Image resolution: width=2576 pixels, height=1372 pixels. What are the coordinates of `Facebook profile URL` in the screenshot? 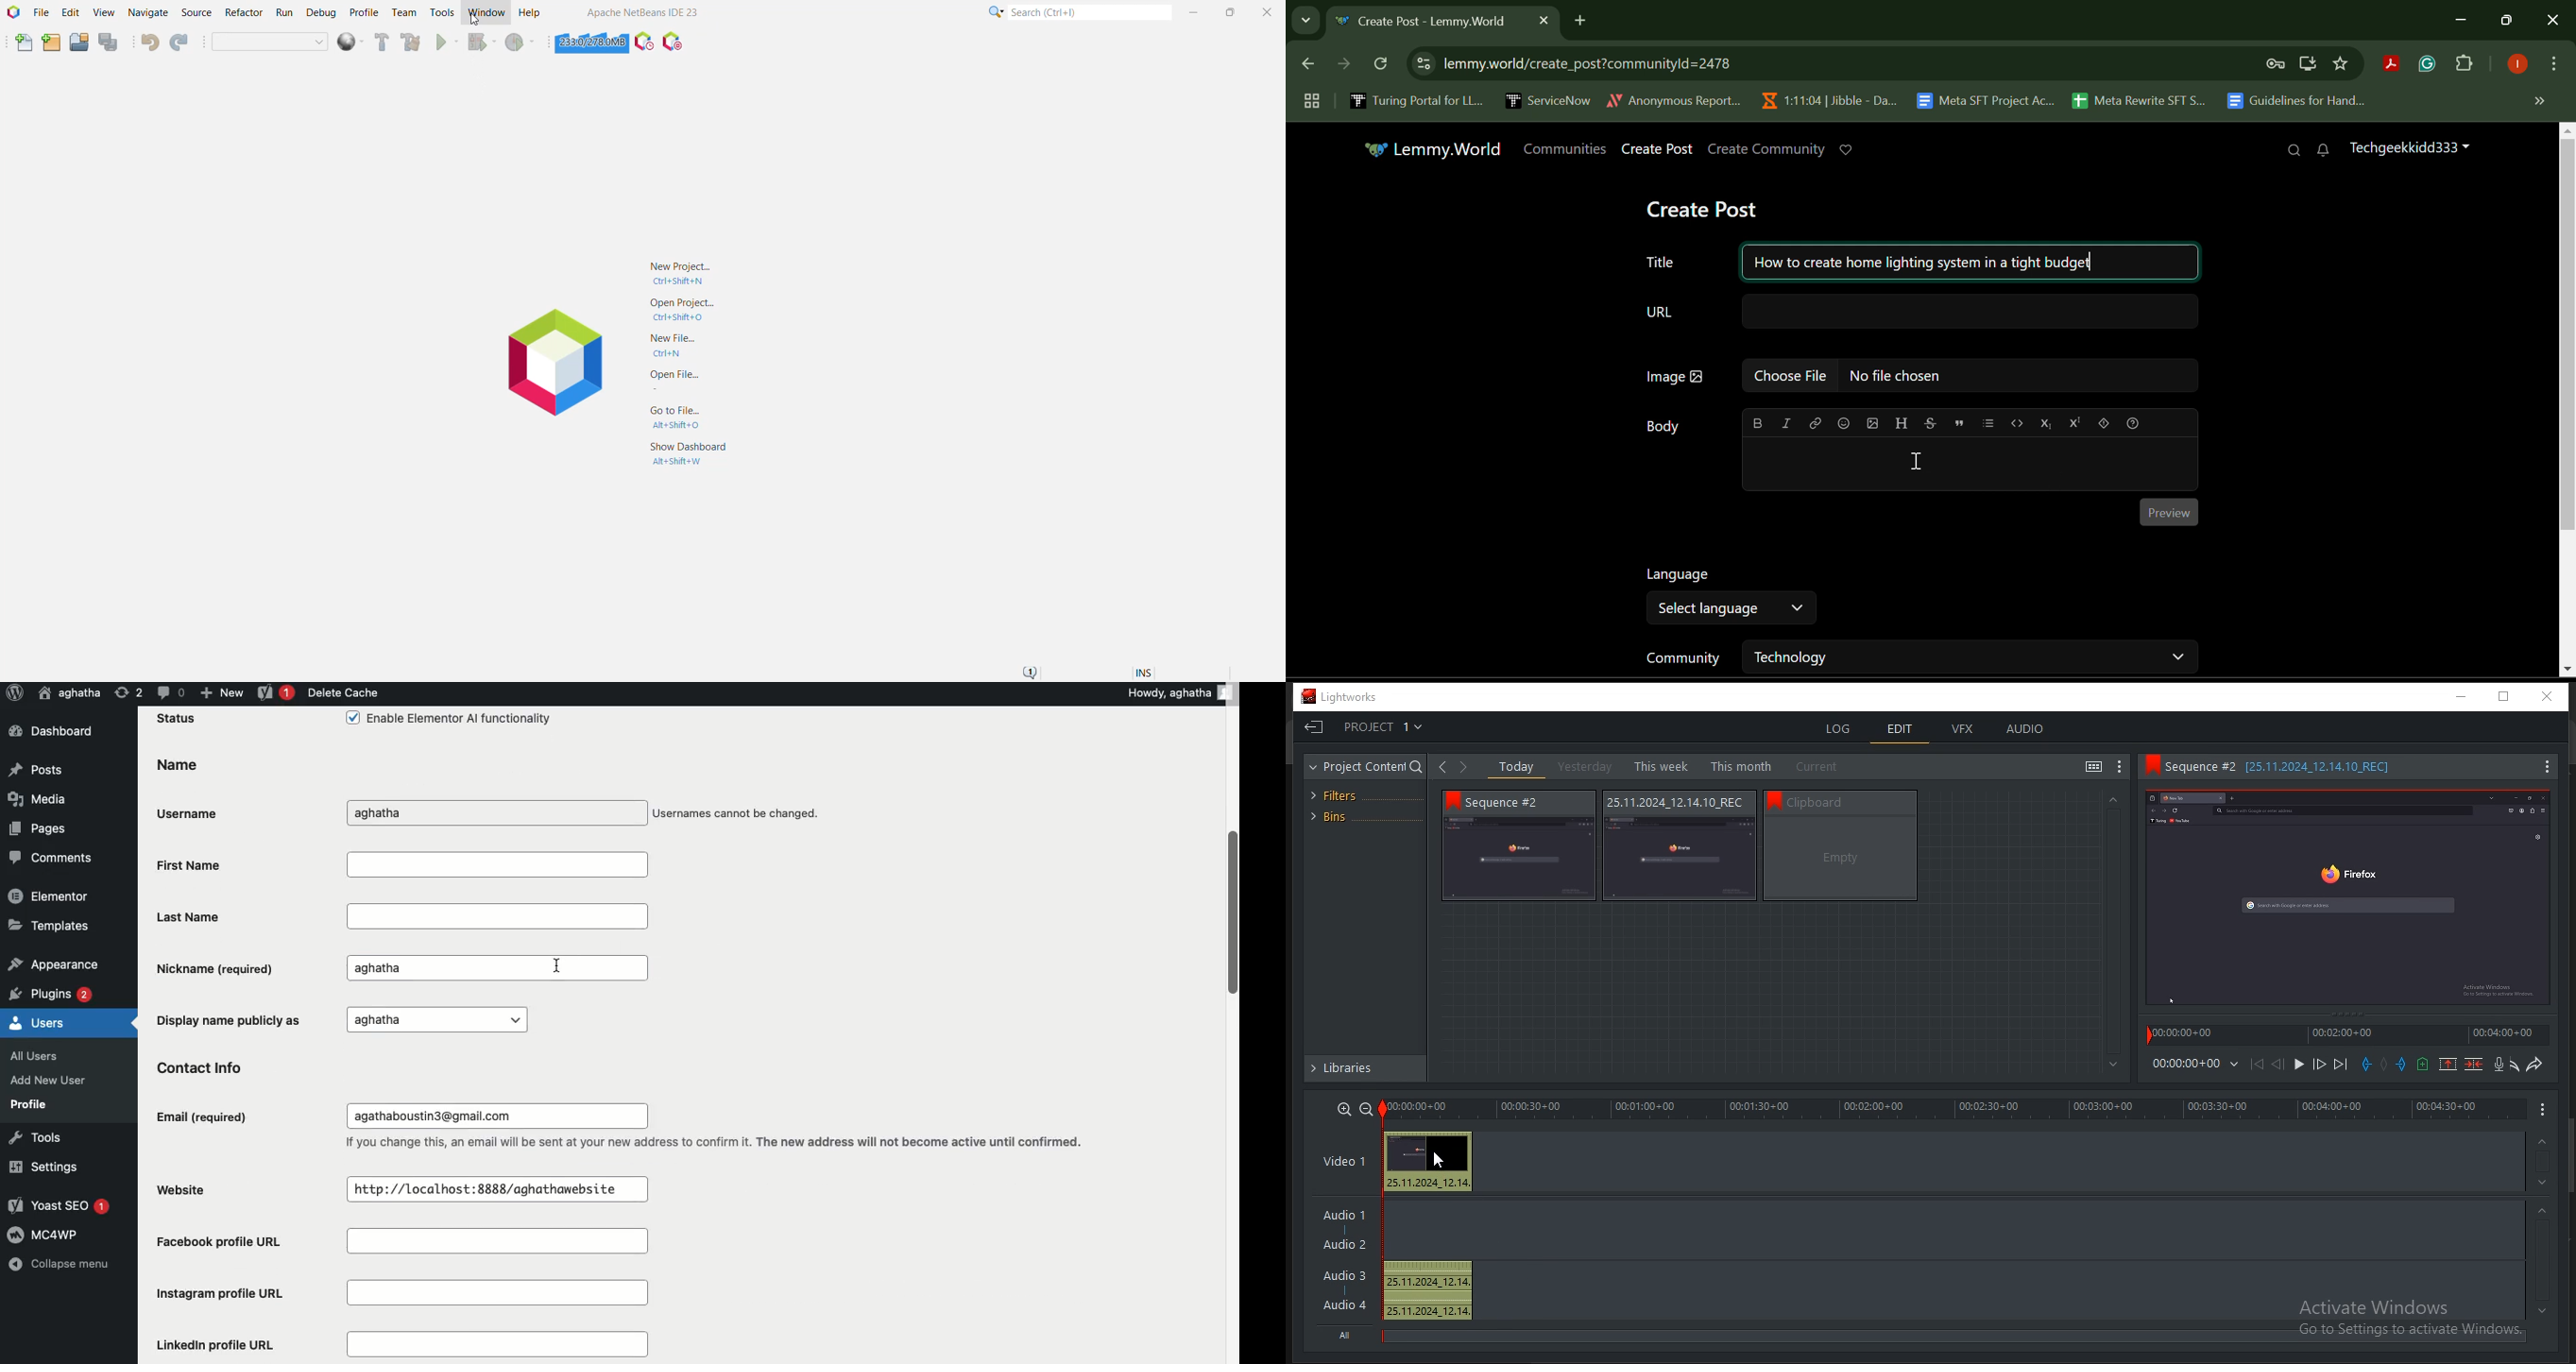 It's located at (400, 1241).